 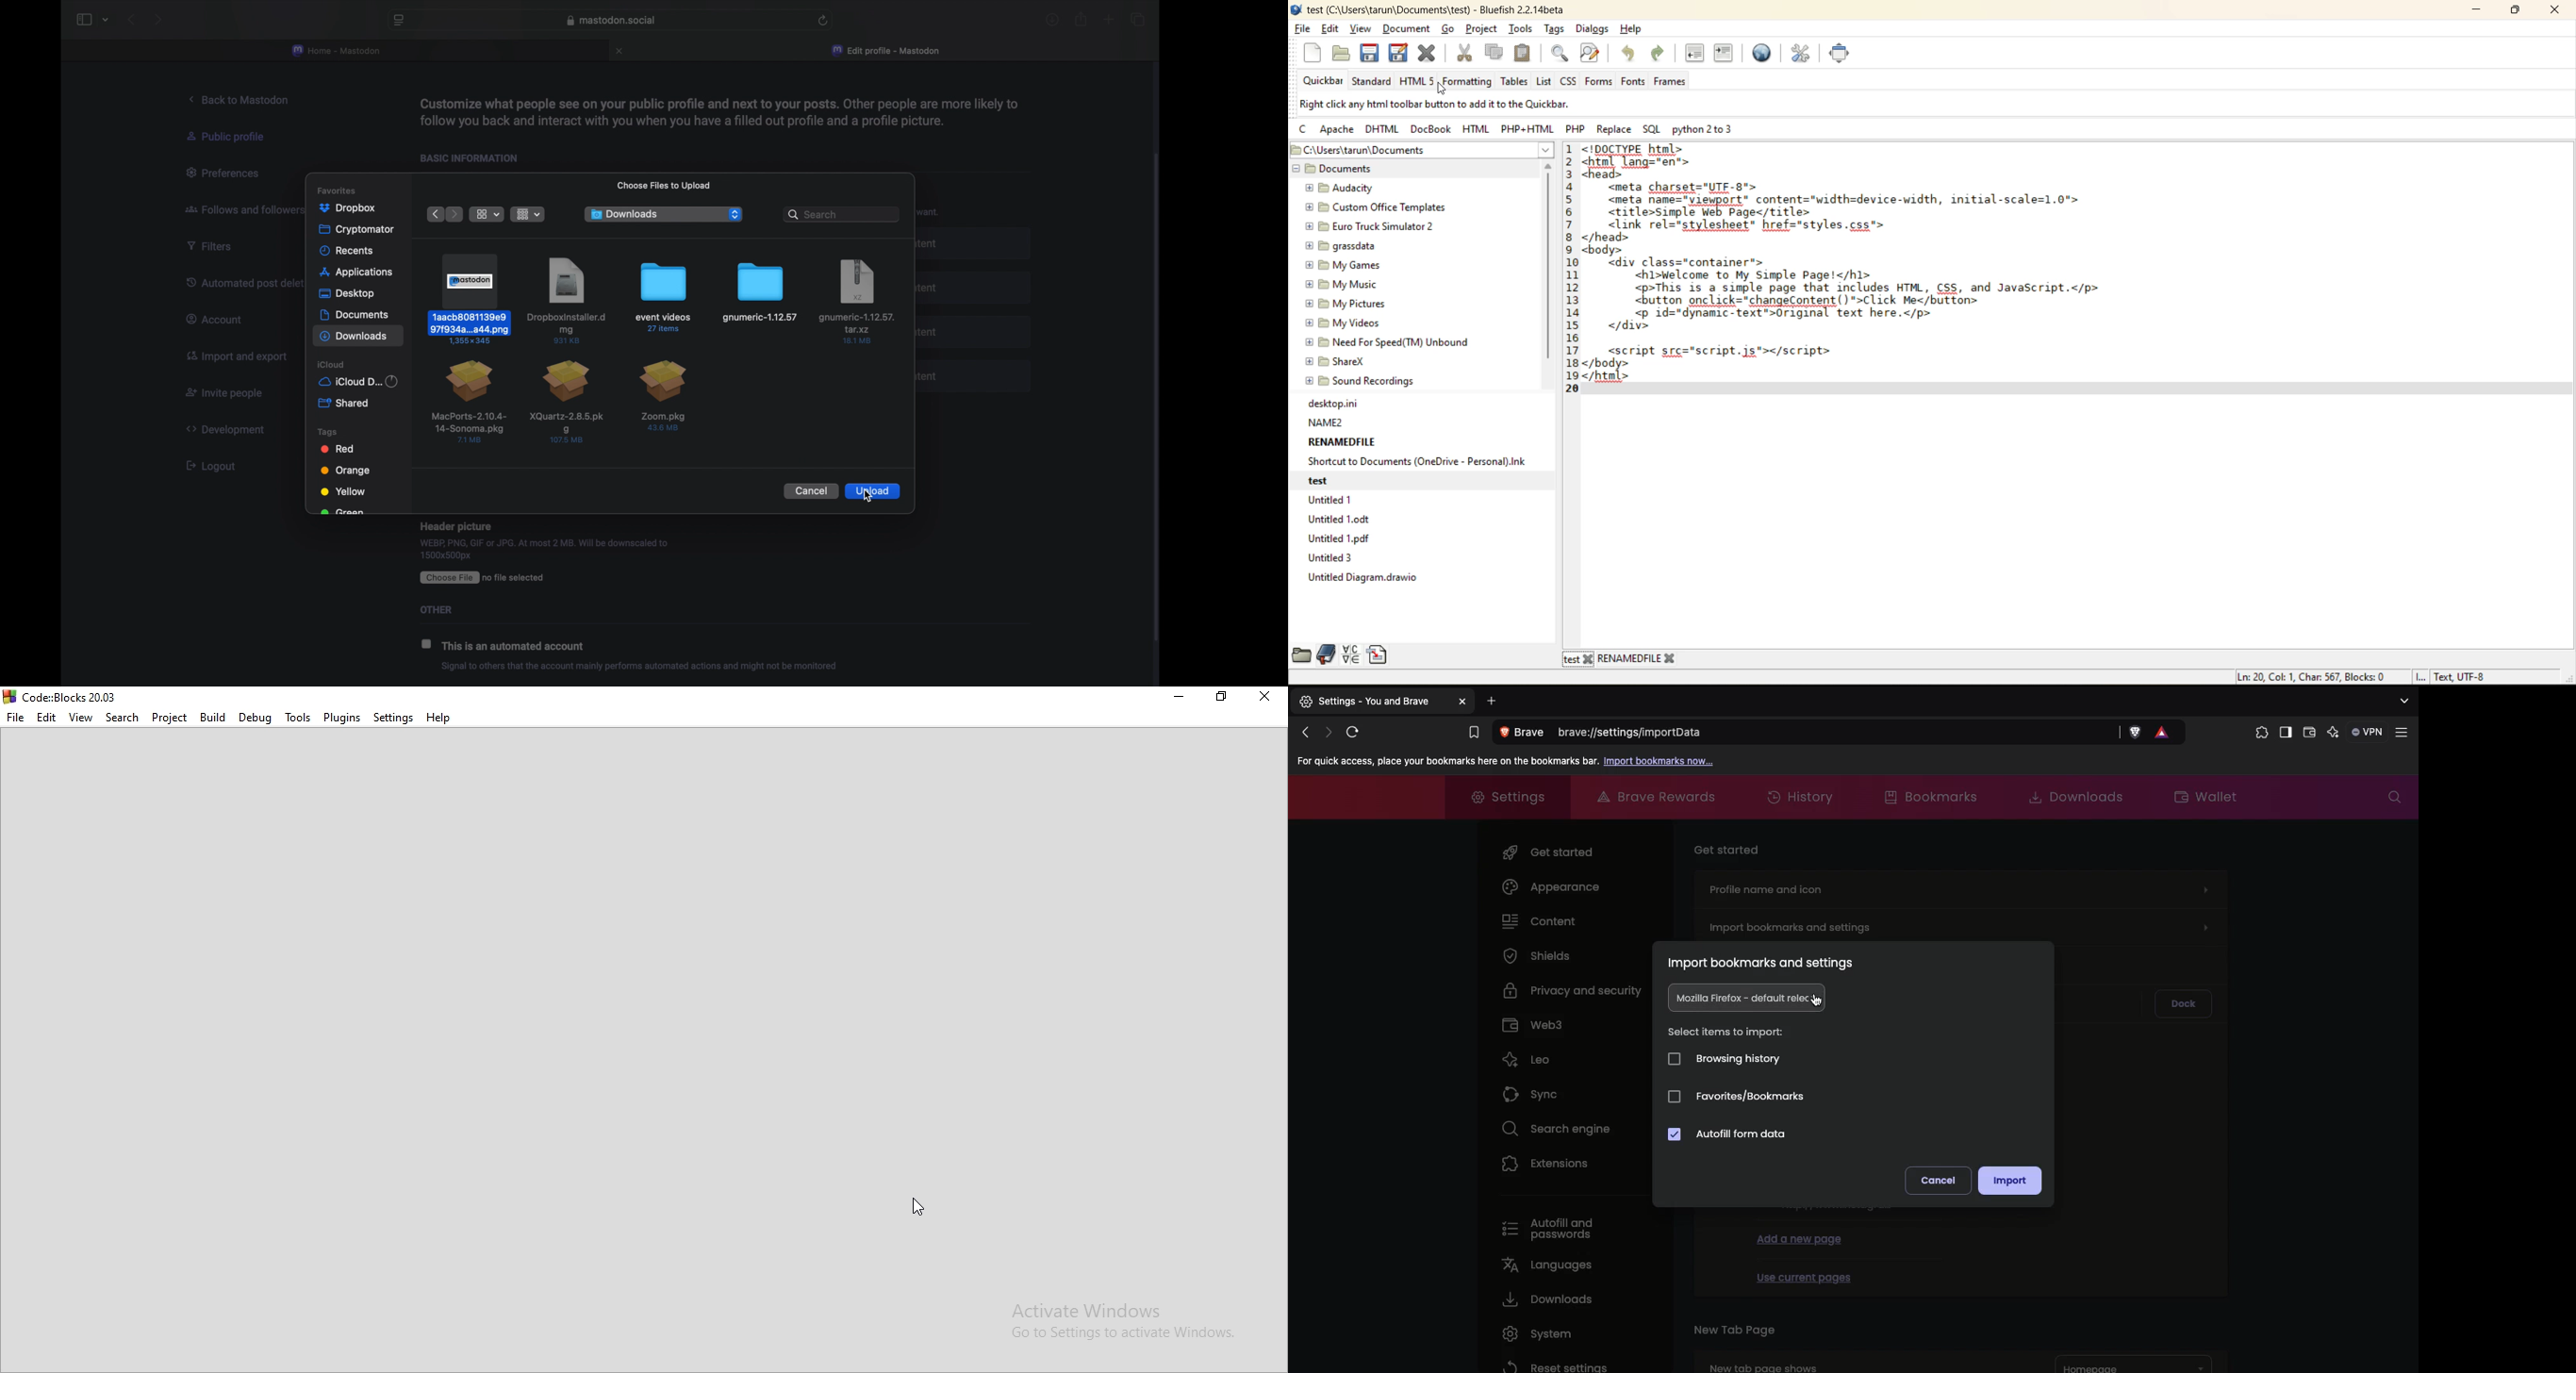 I want to click on dhtml, so click(x=1381, y=127).